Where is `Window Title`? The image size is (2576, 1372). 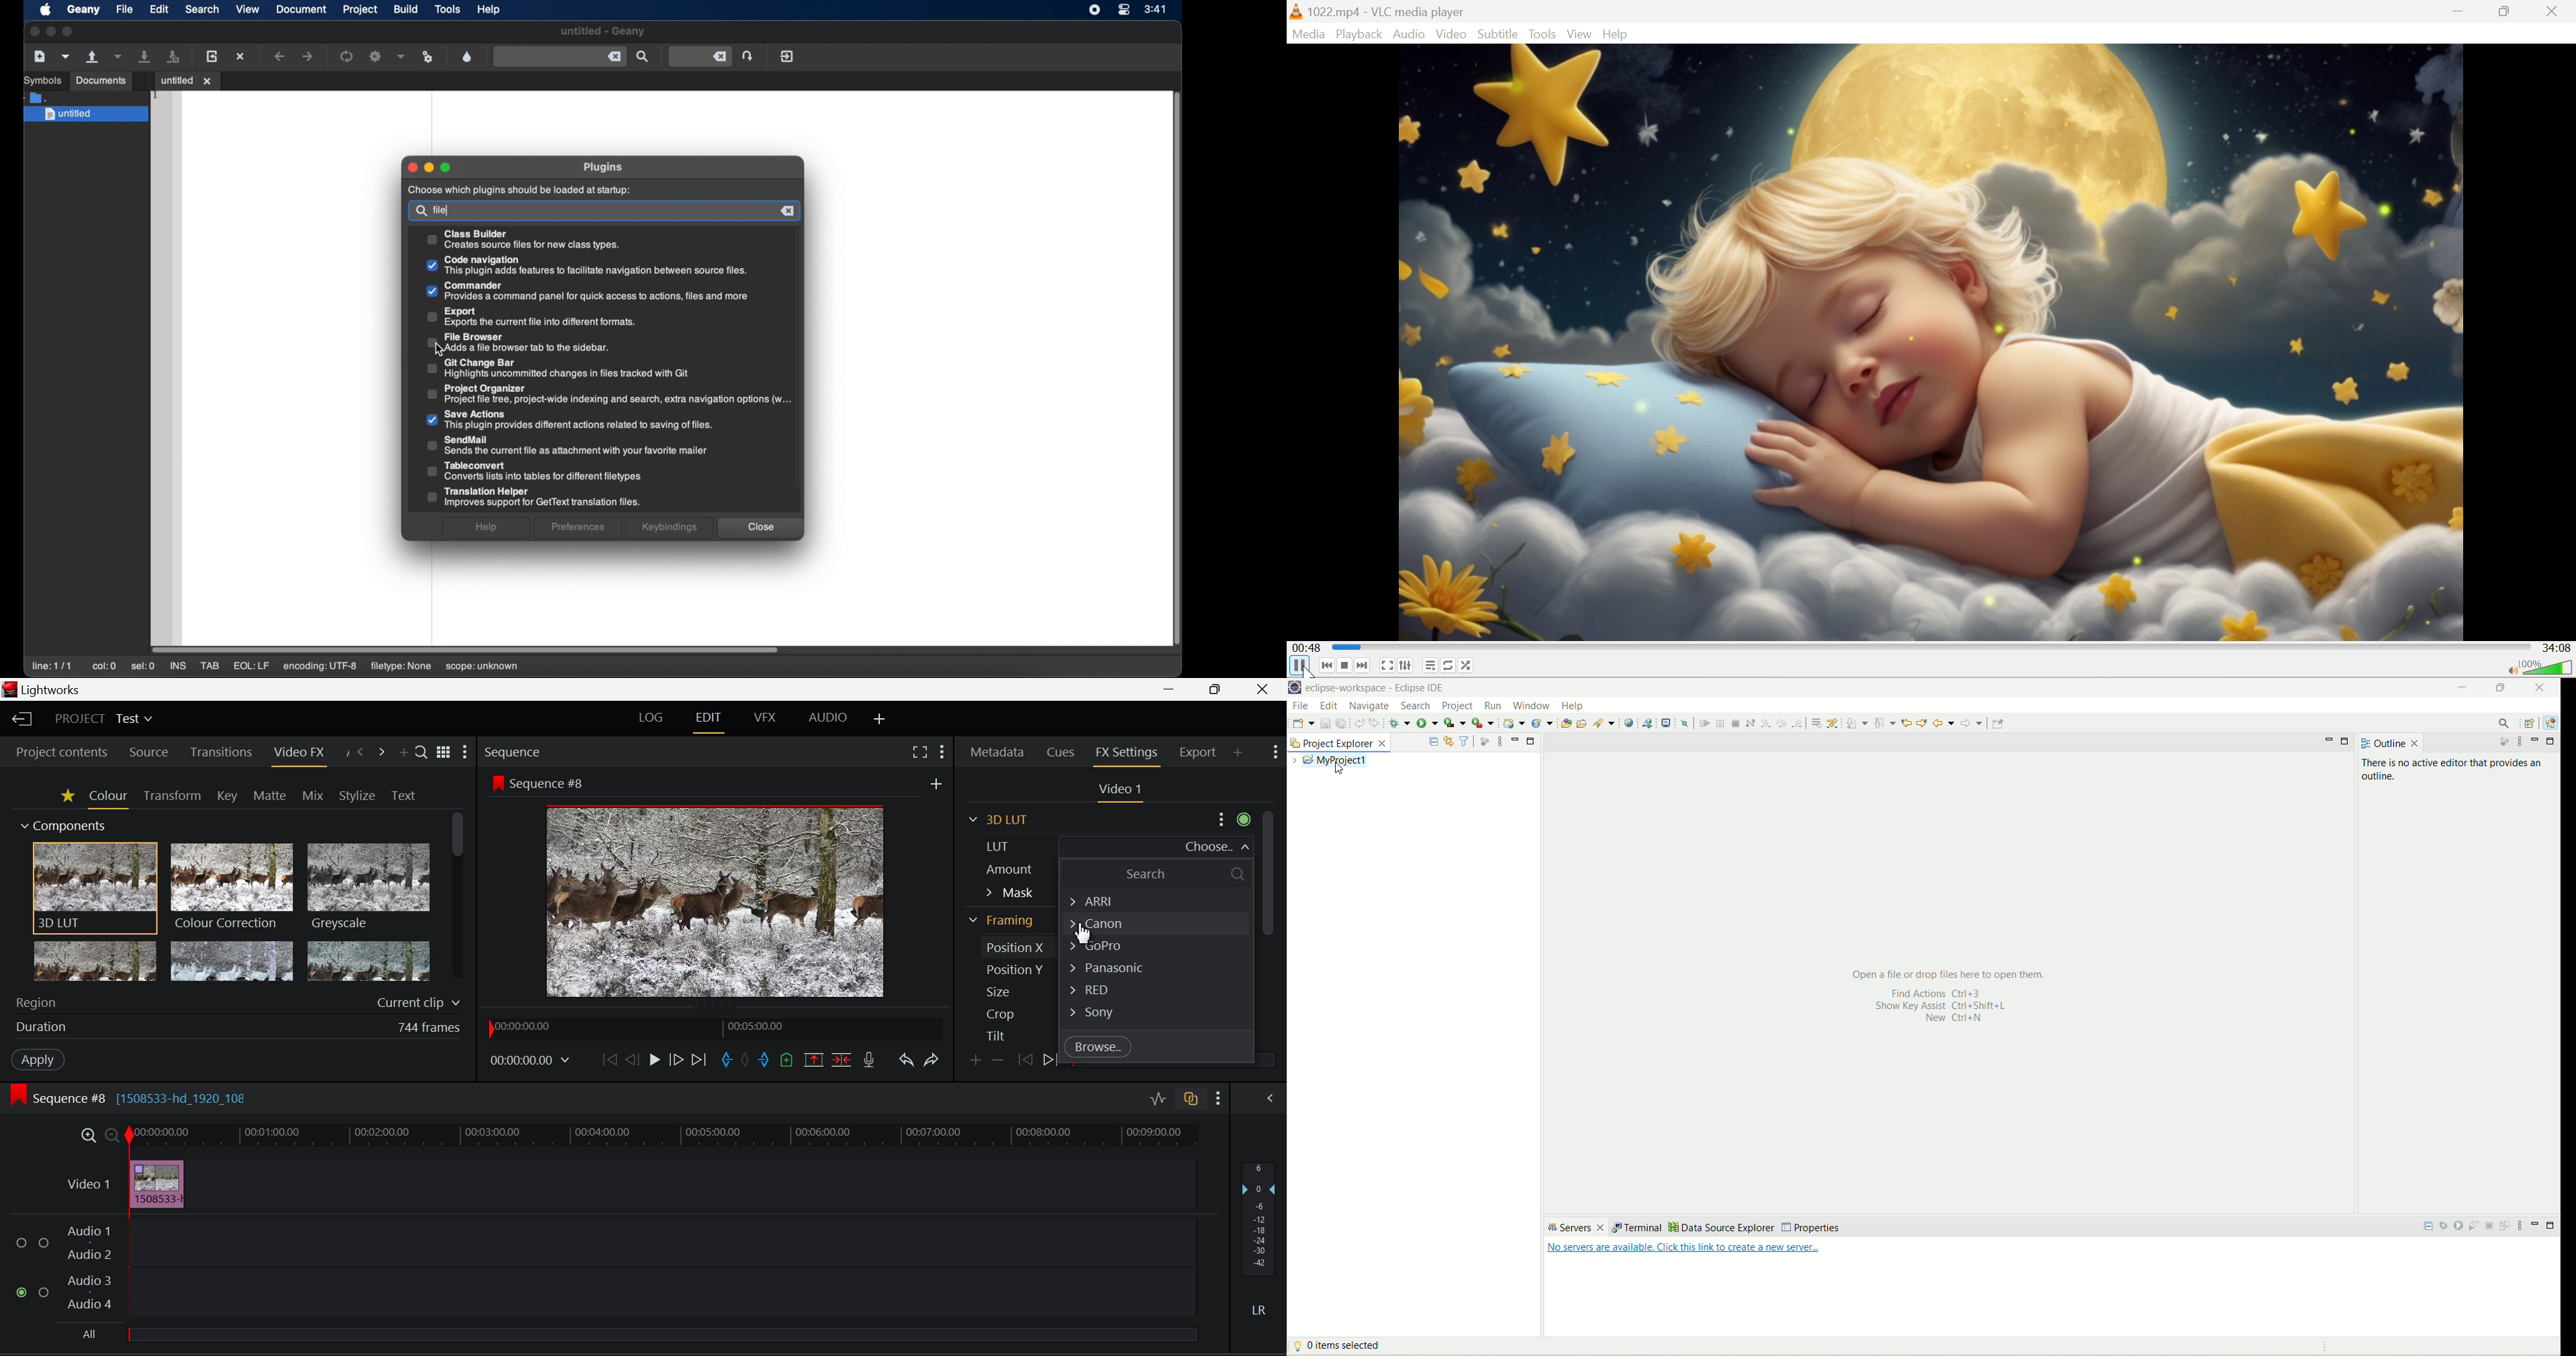 Window Title is located at coordinates (44, 689).